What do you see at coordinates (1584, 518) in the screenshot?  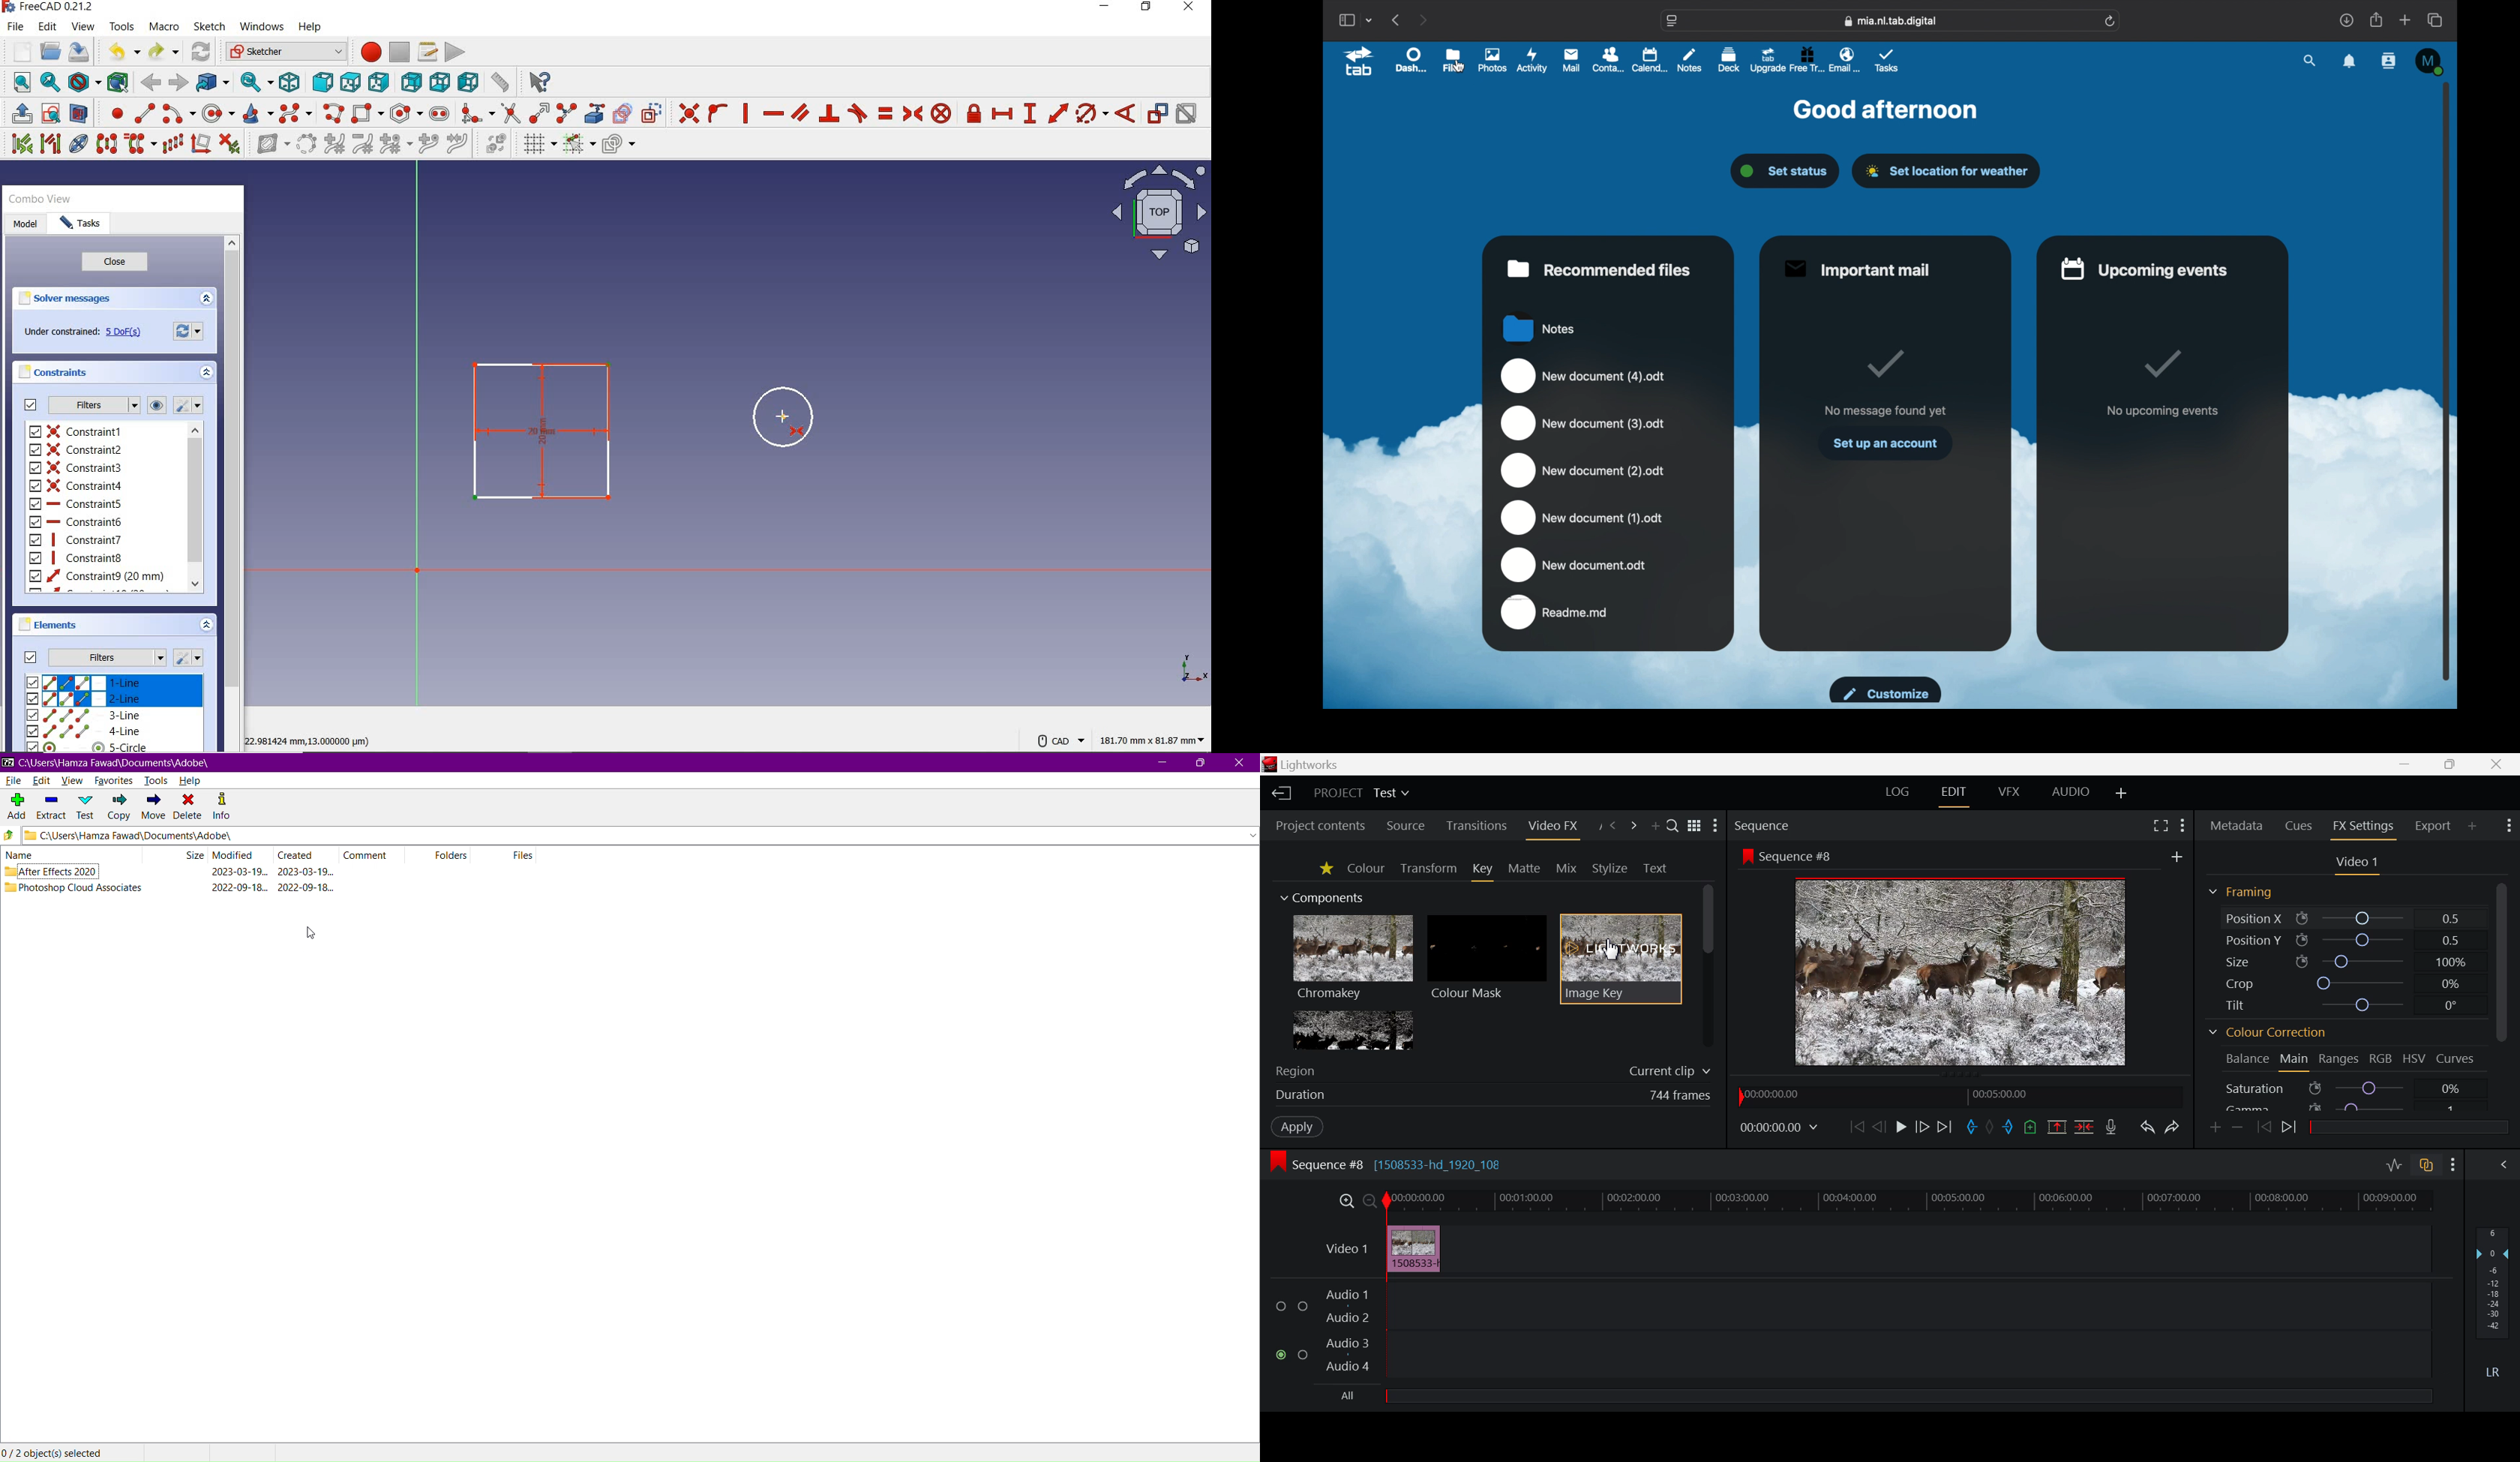 I see `new document` at bounding box center [1584, 518].